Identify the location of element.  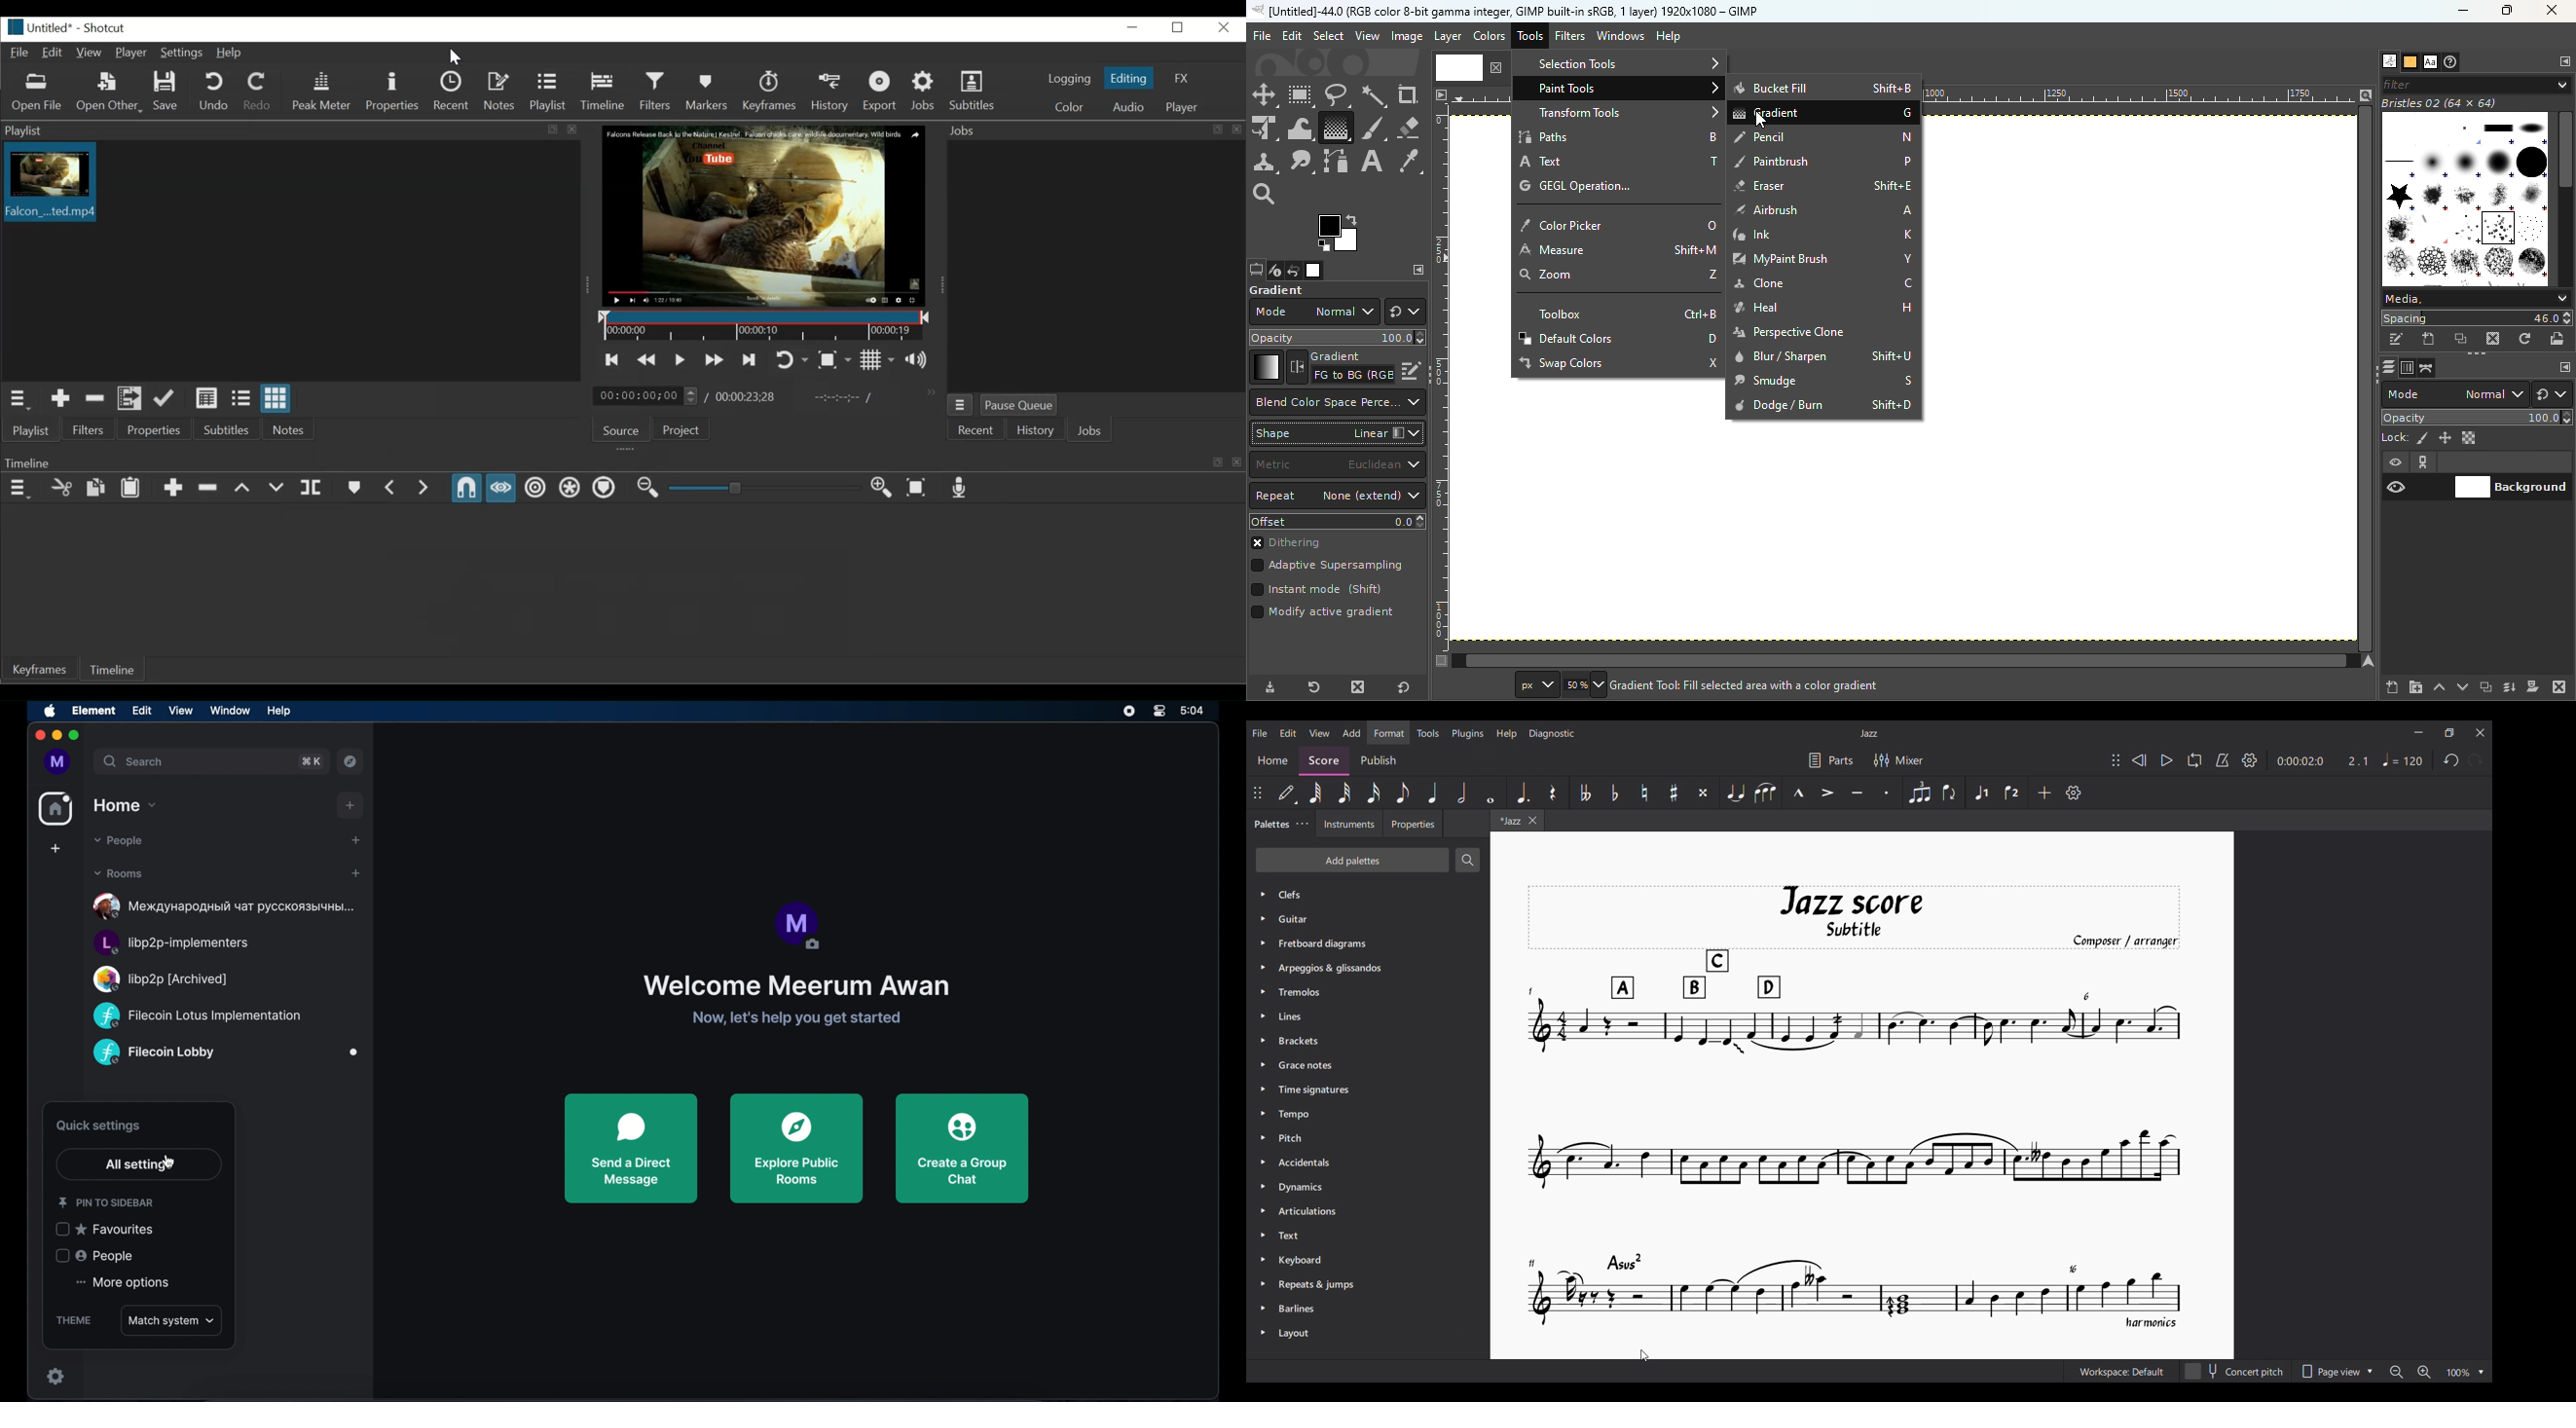
(94, 710).